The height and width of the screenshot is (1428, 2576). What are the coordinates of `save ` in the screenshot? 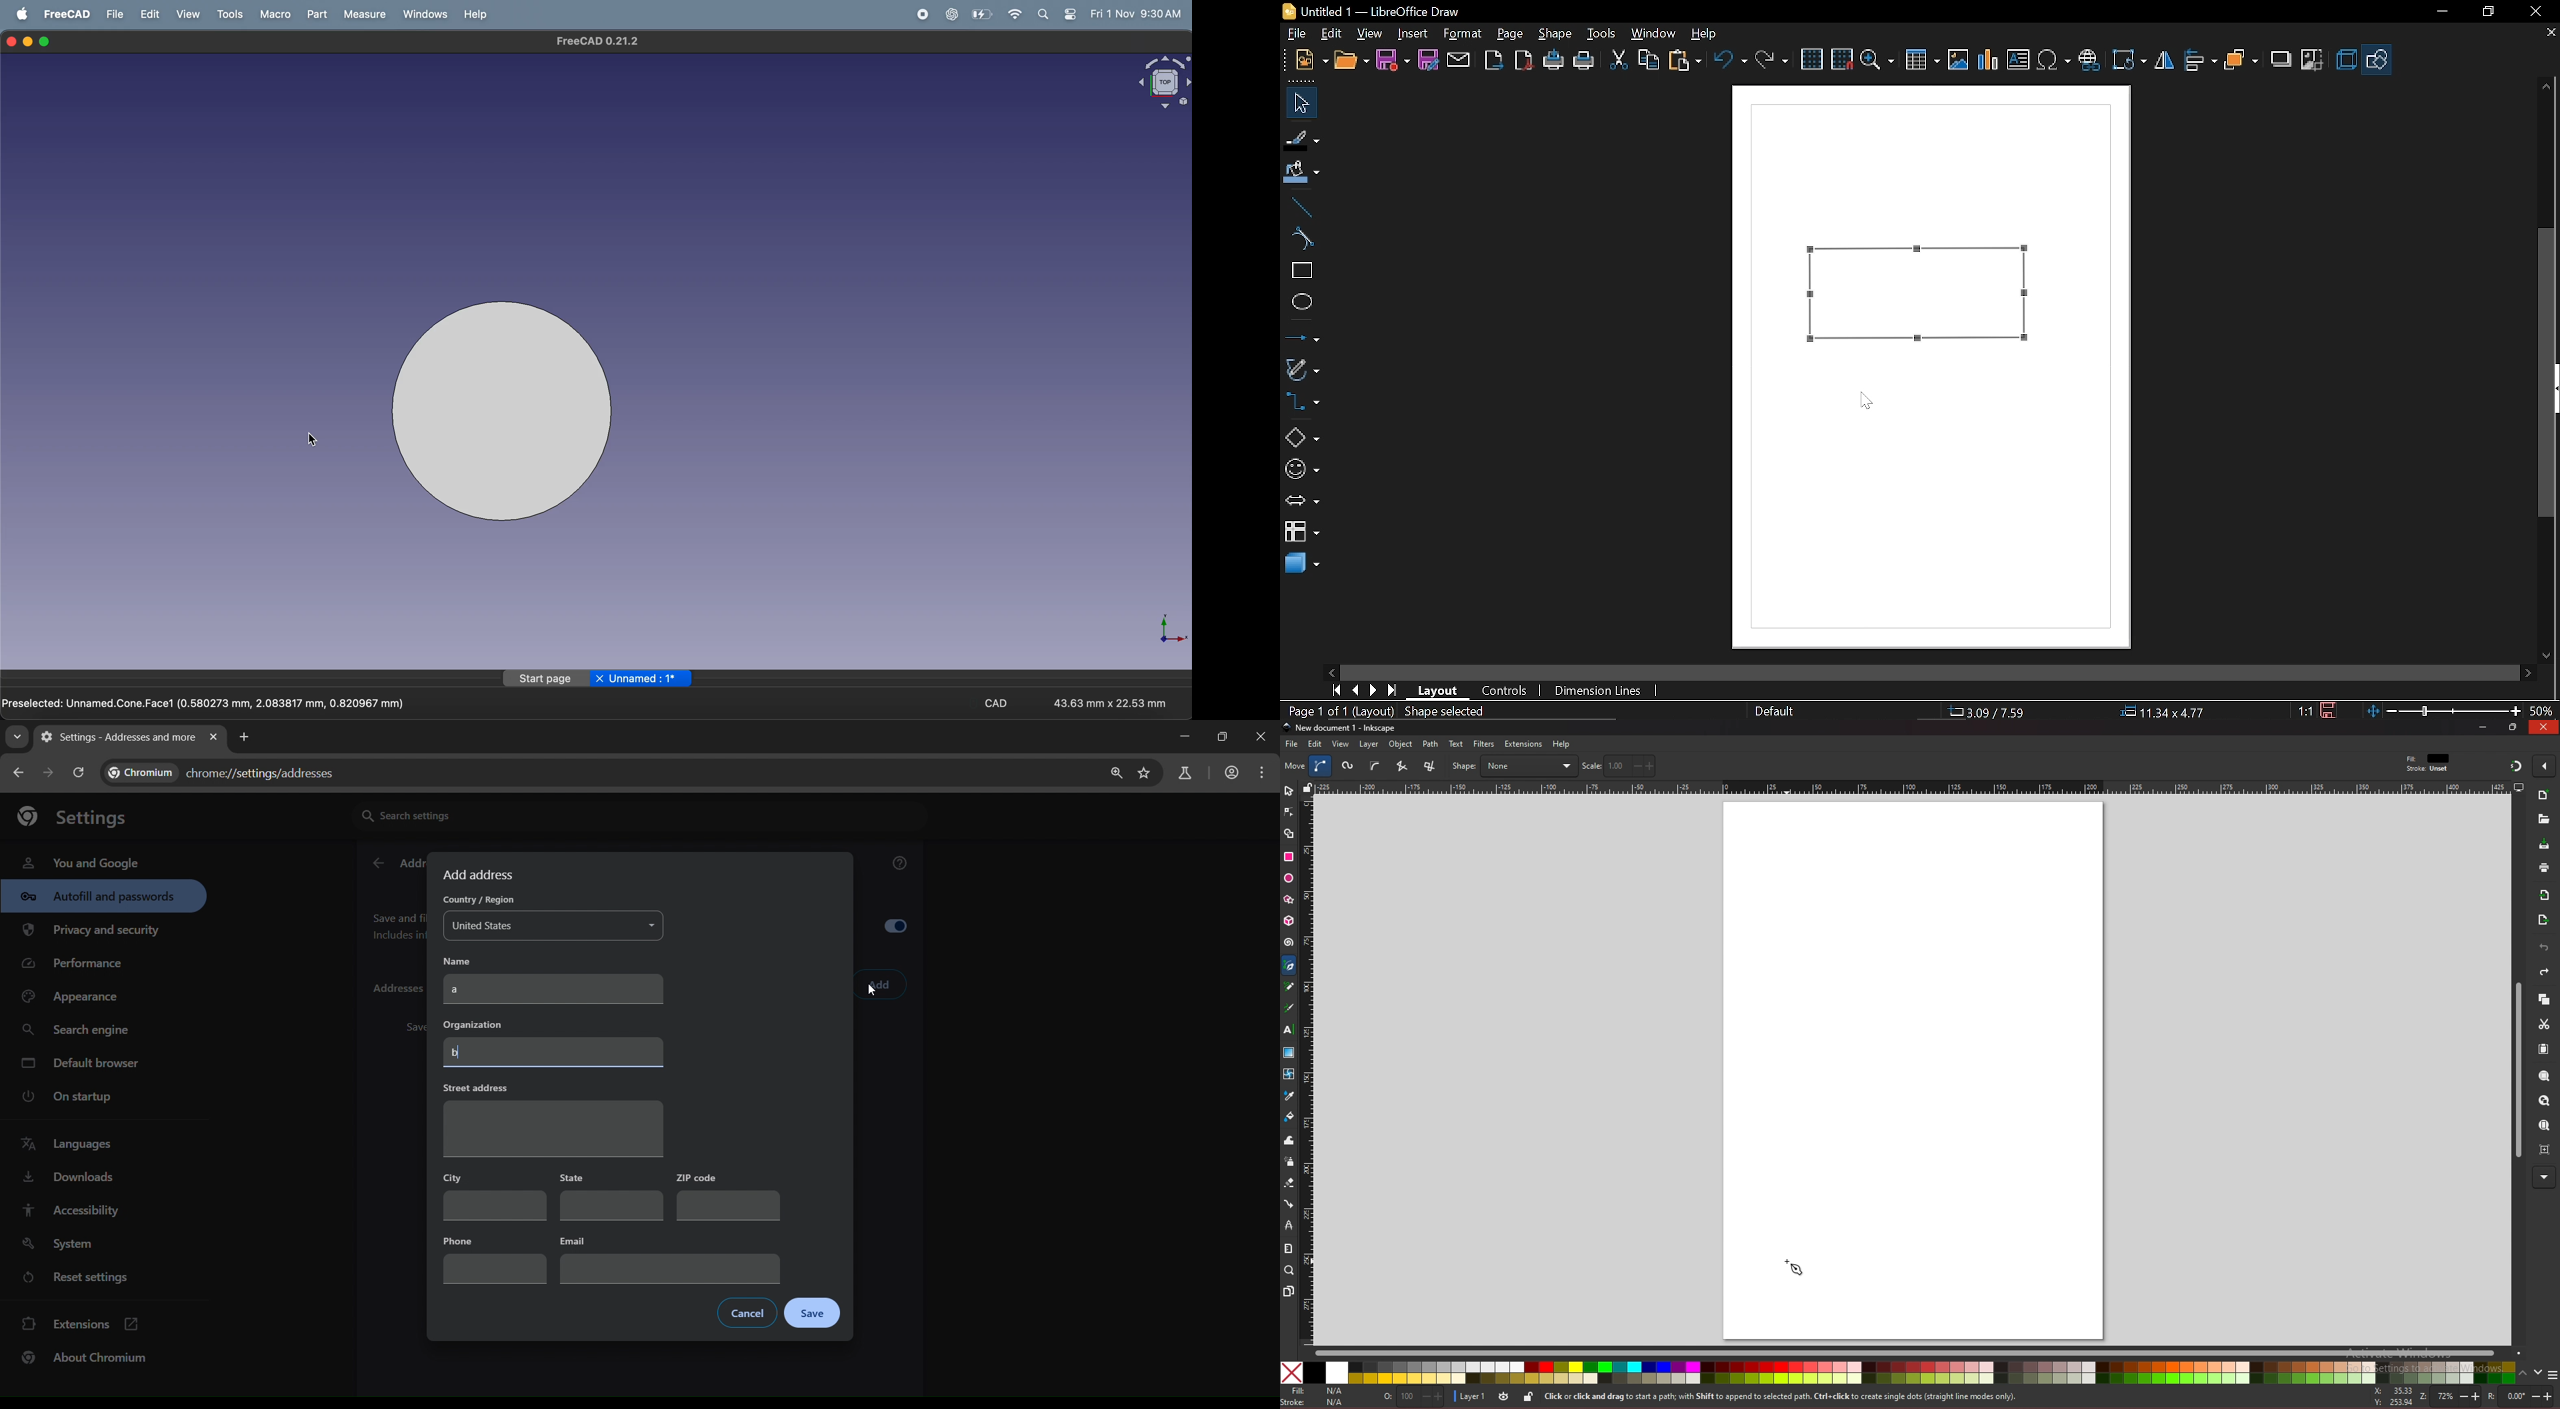 It's located at (1392, 60).